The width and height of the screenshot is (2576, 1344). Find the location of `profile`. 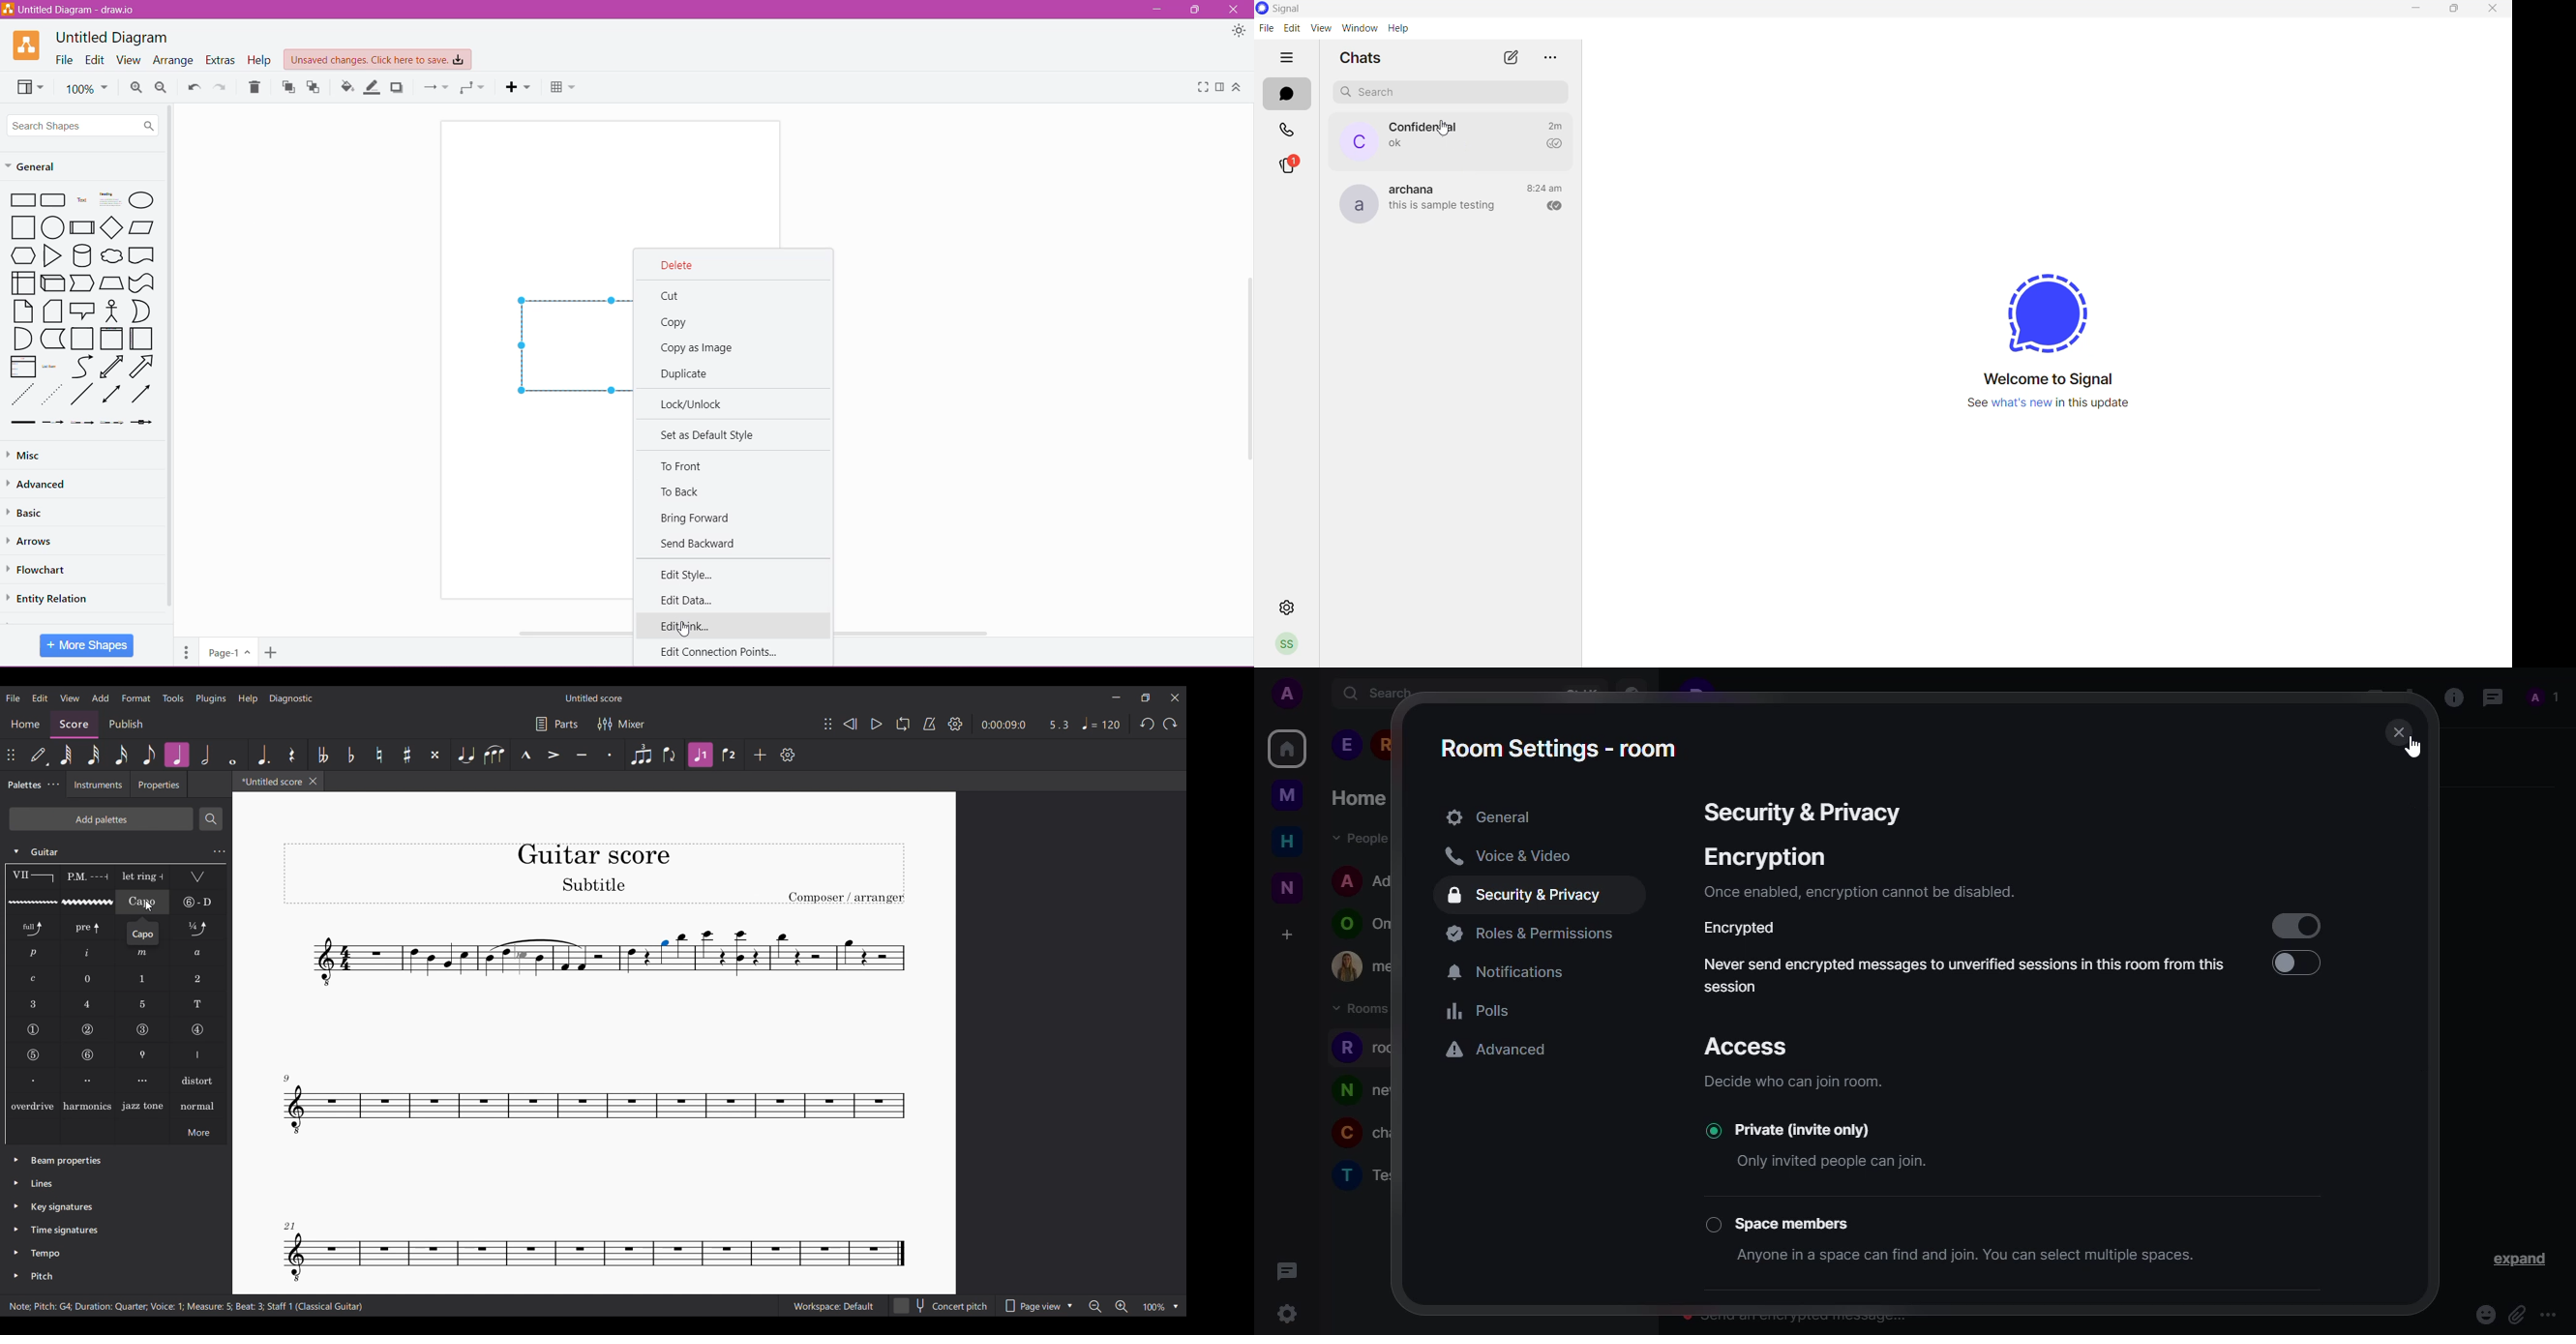

profile is located at coordinates (1343, 1136).